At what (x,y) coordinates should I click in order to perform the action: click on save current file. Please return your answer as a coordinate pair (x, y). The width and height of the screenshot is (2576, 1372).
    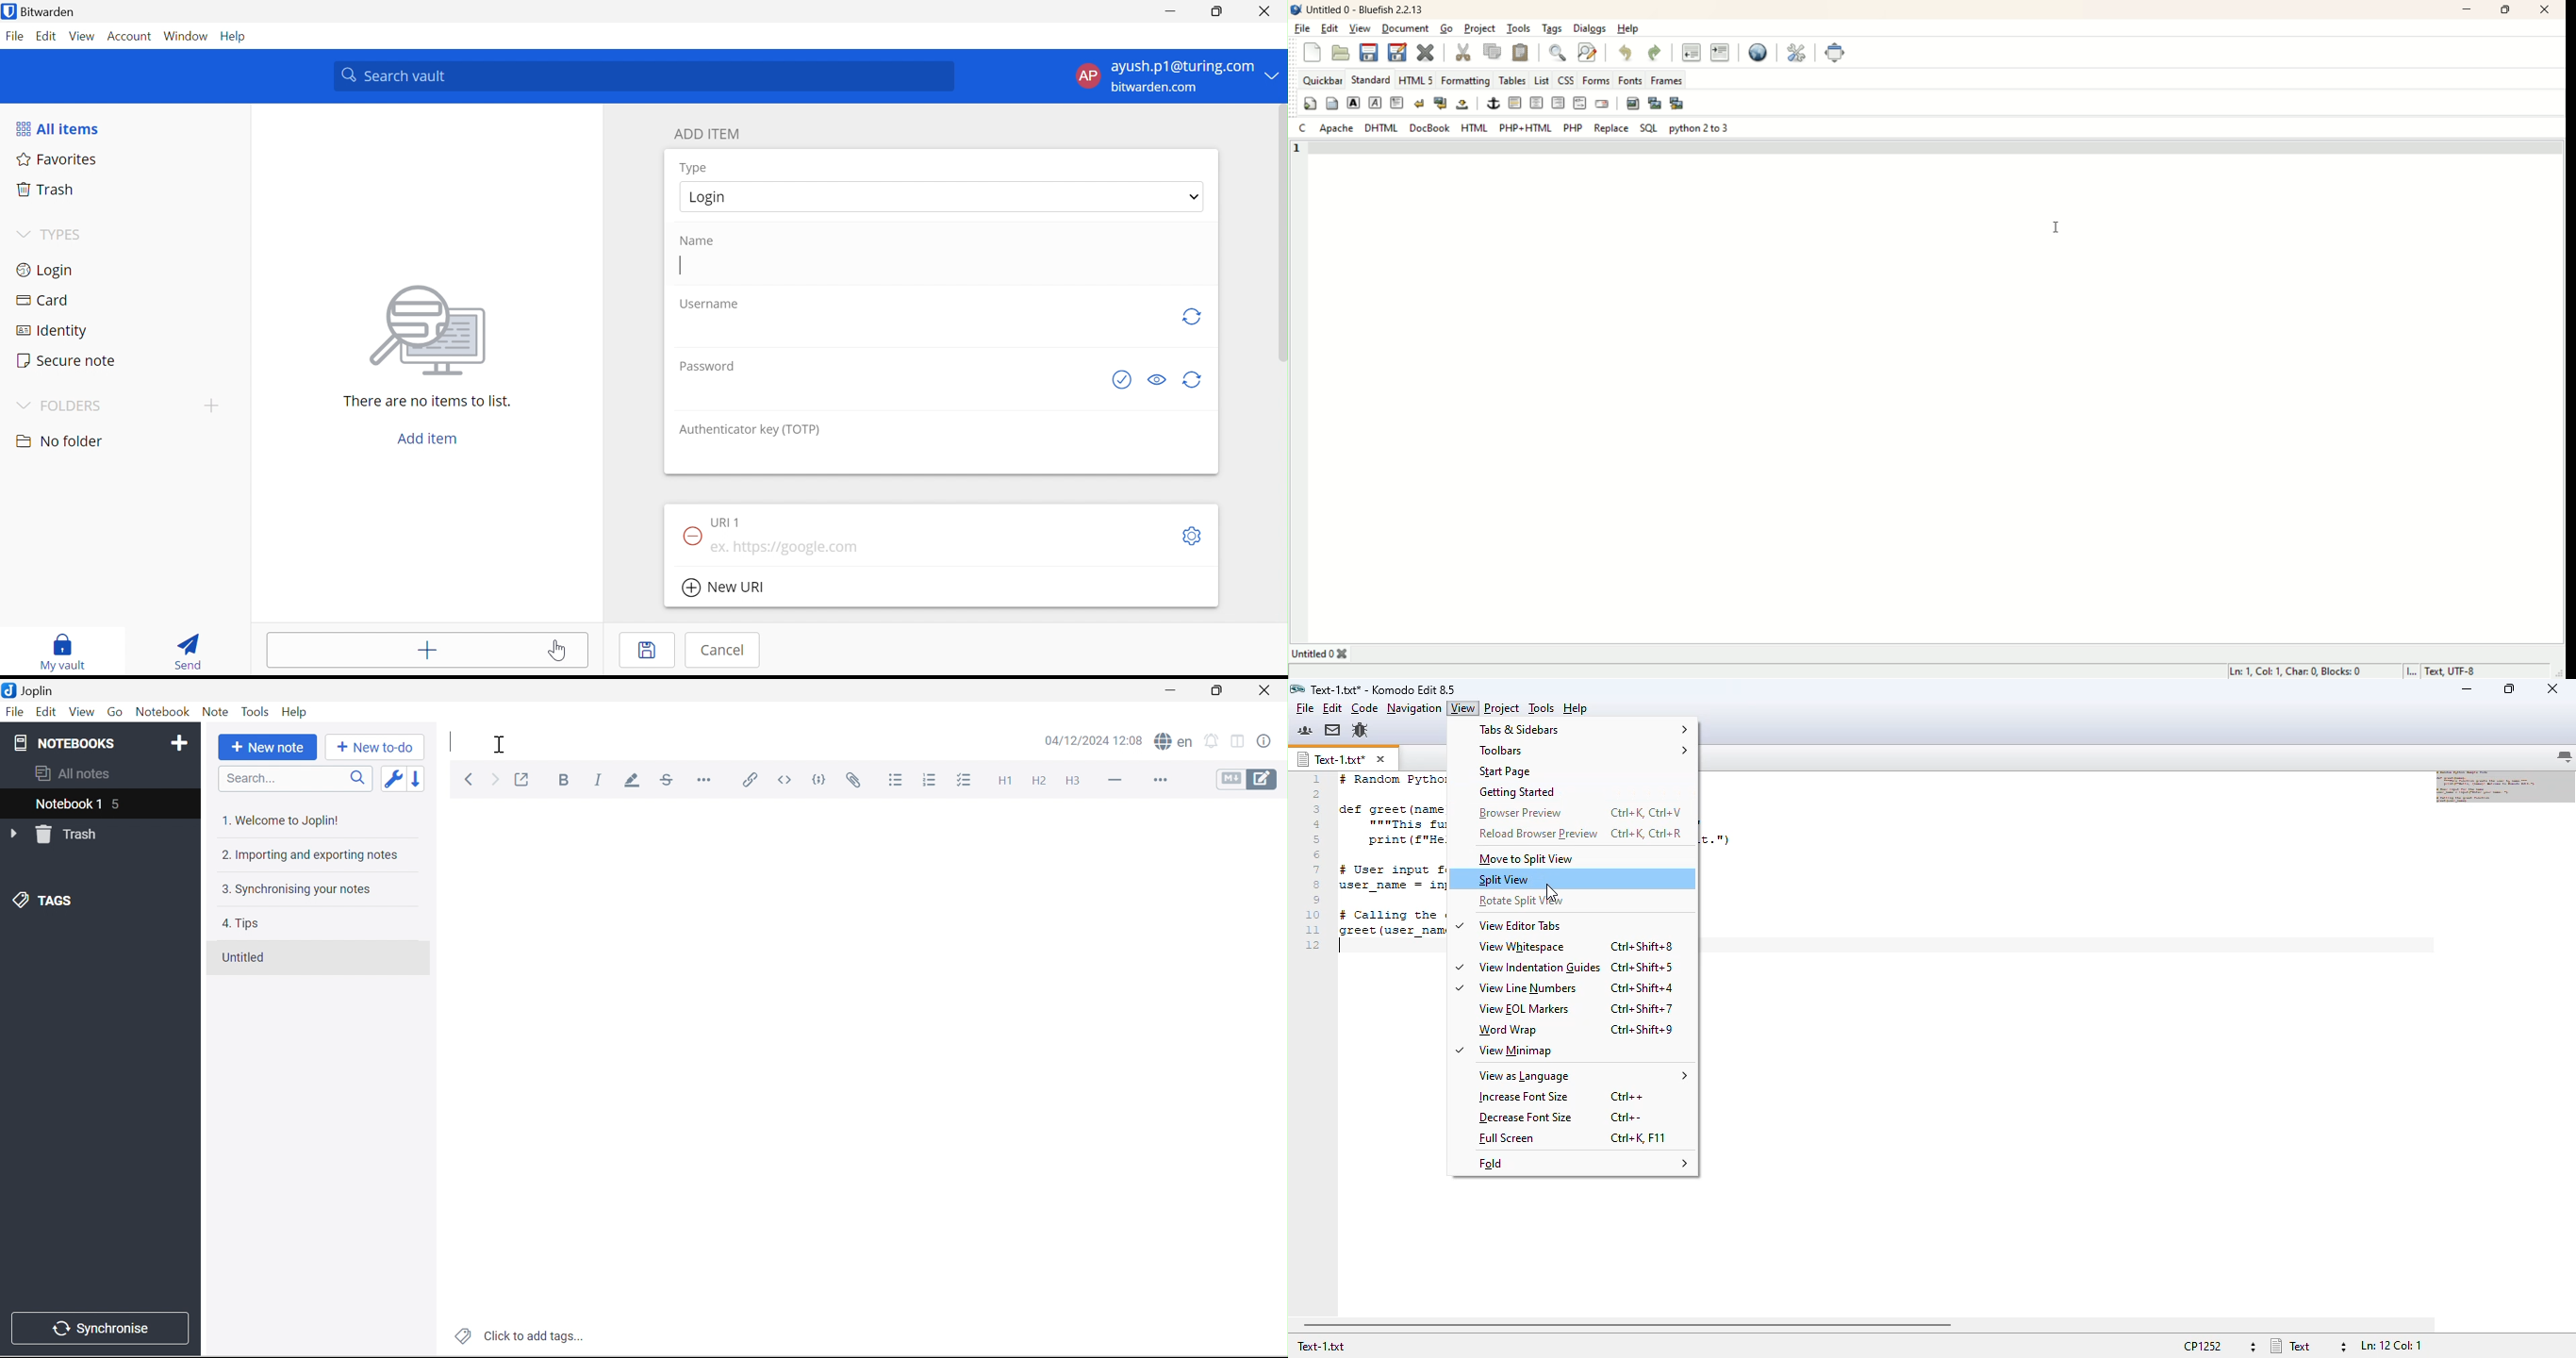
    Looking at the image, I should click on (1367, 53).